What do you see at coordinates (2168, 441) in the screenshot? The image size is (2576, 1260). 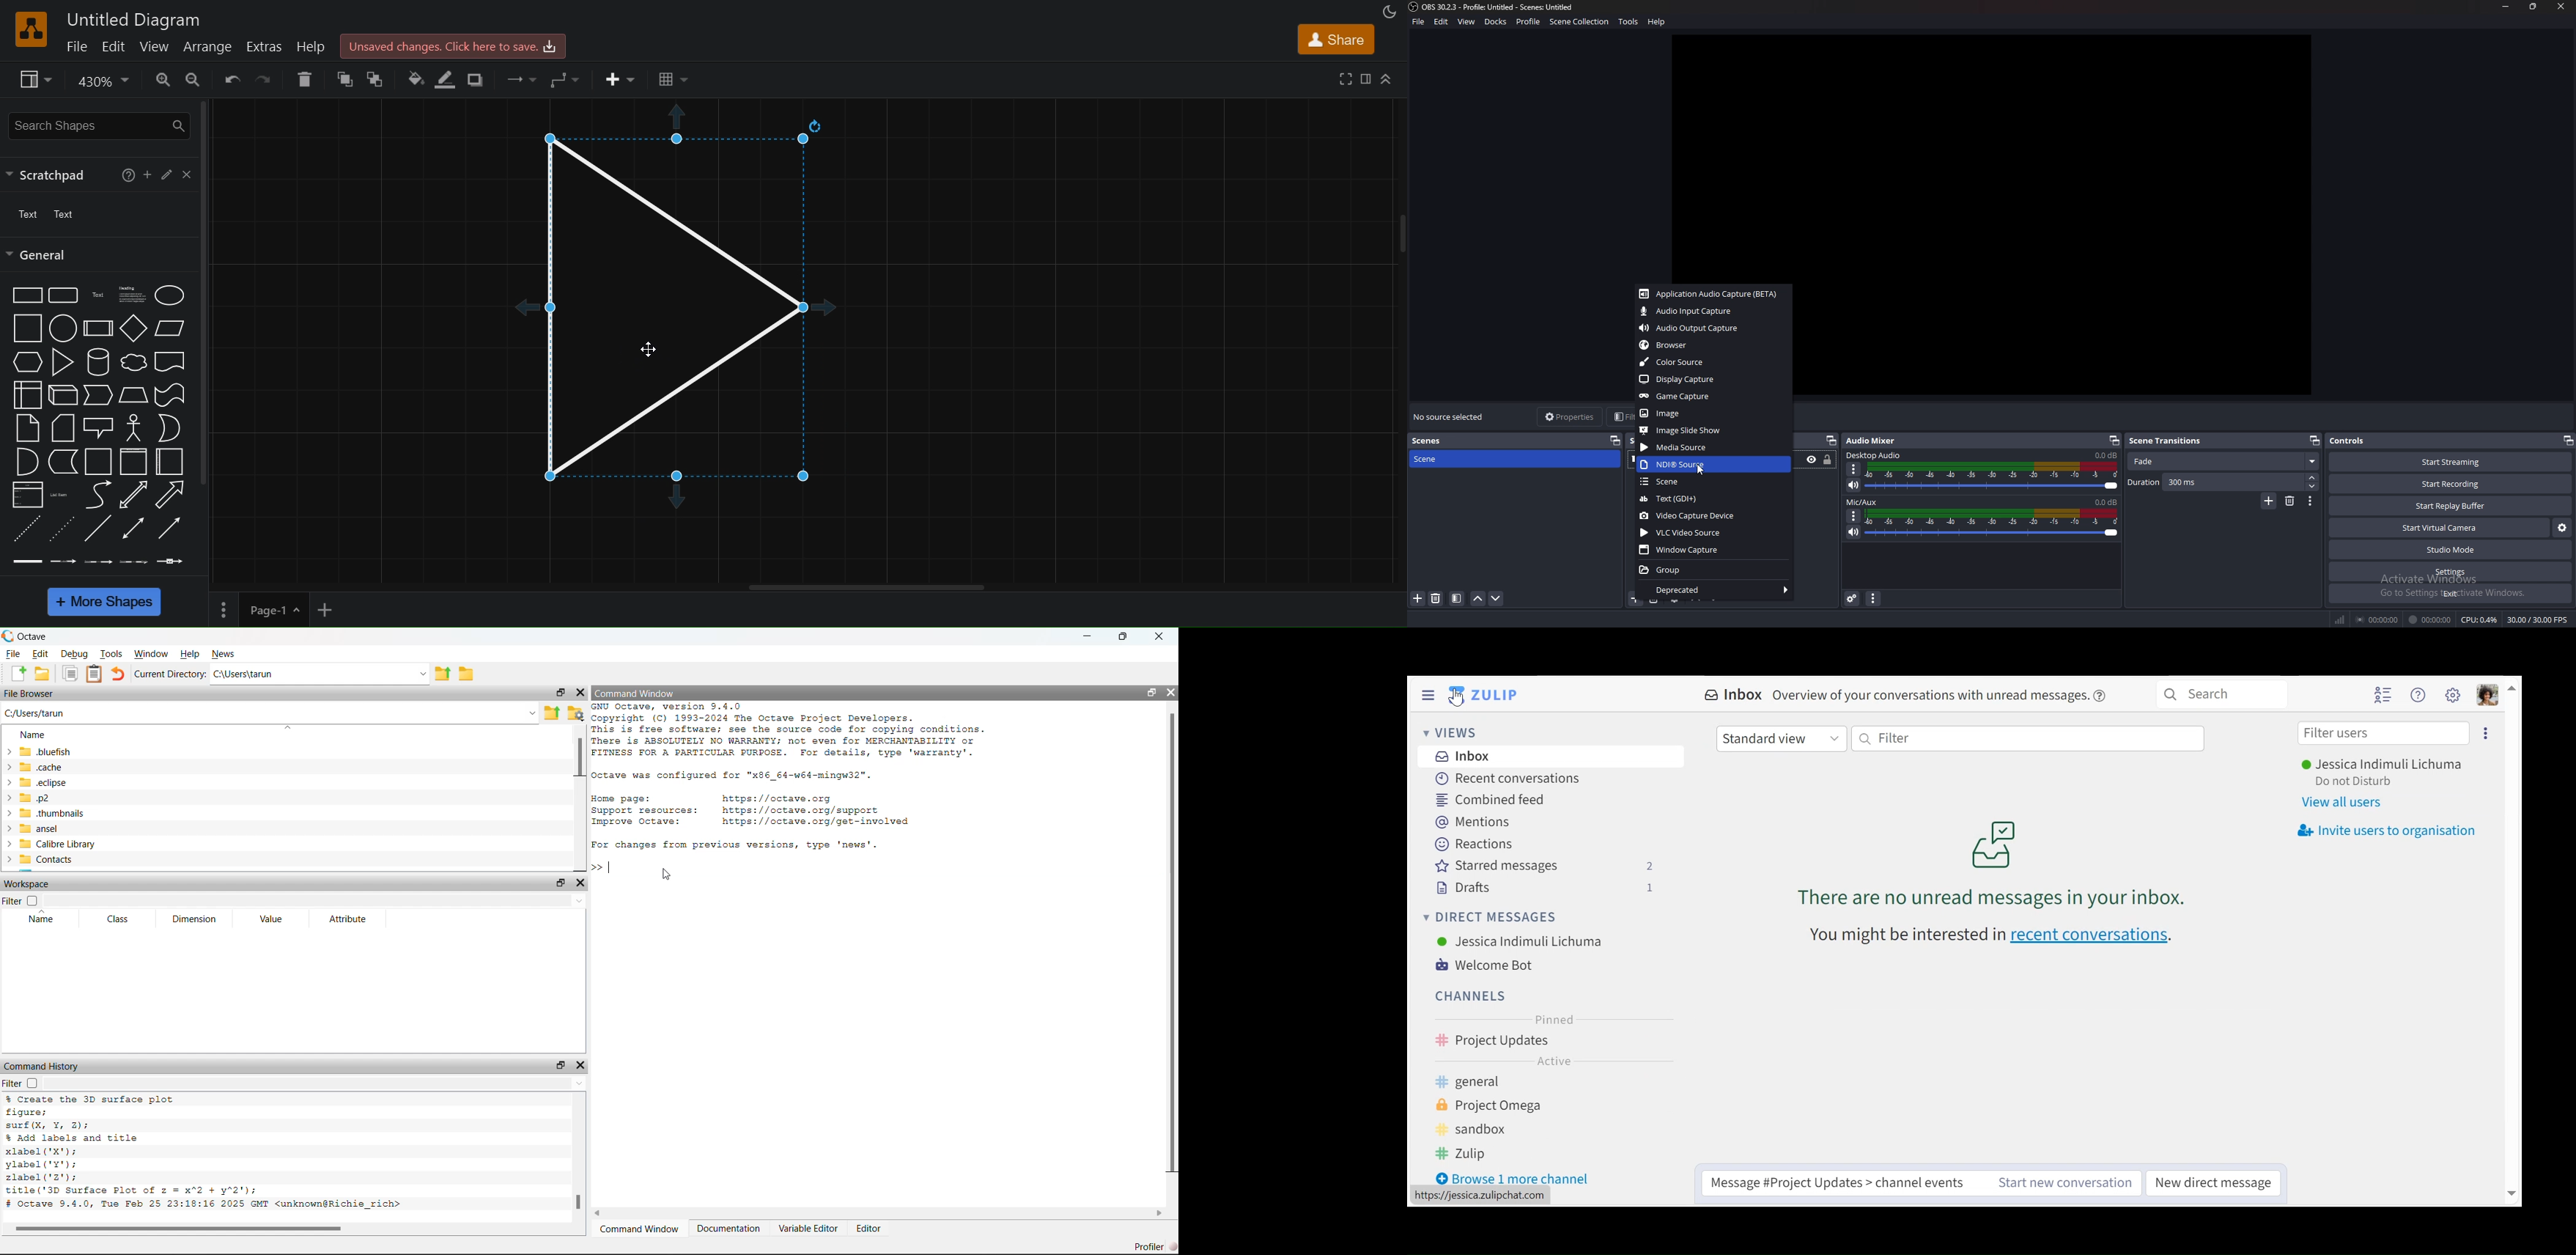 I see `scene transitions` at bounding box center [2168, 441].